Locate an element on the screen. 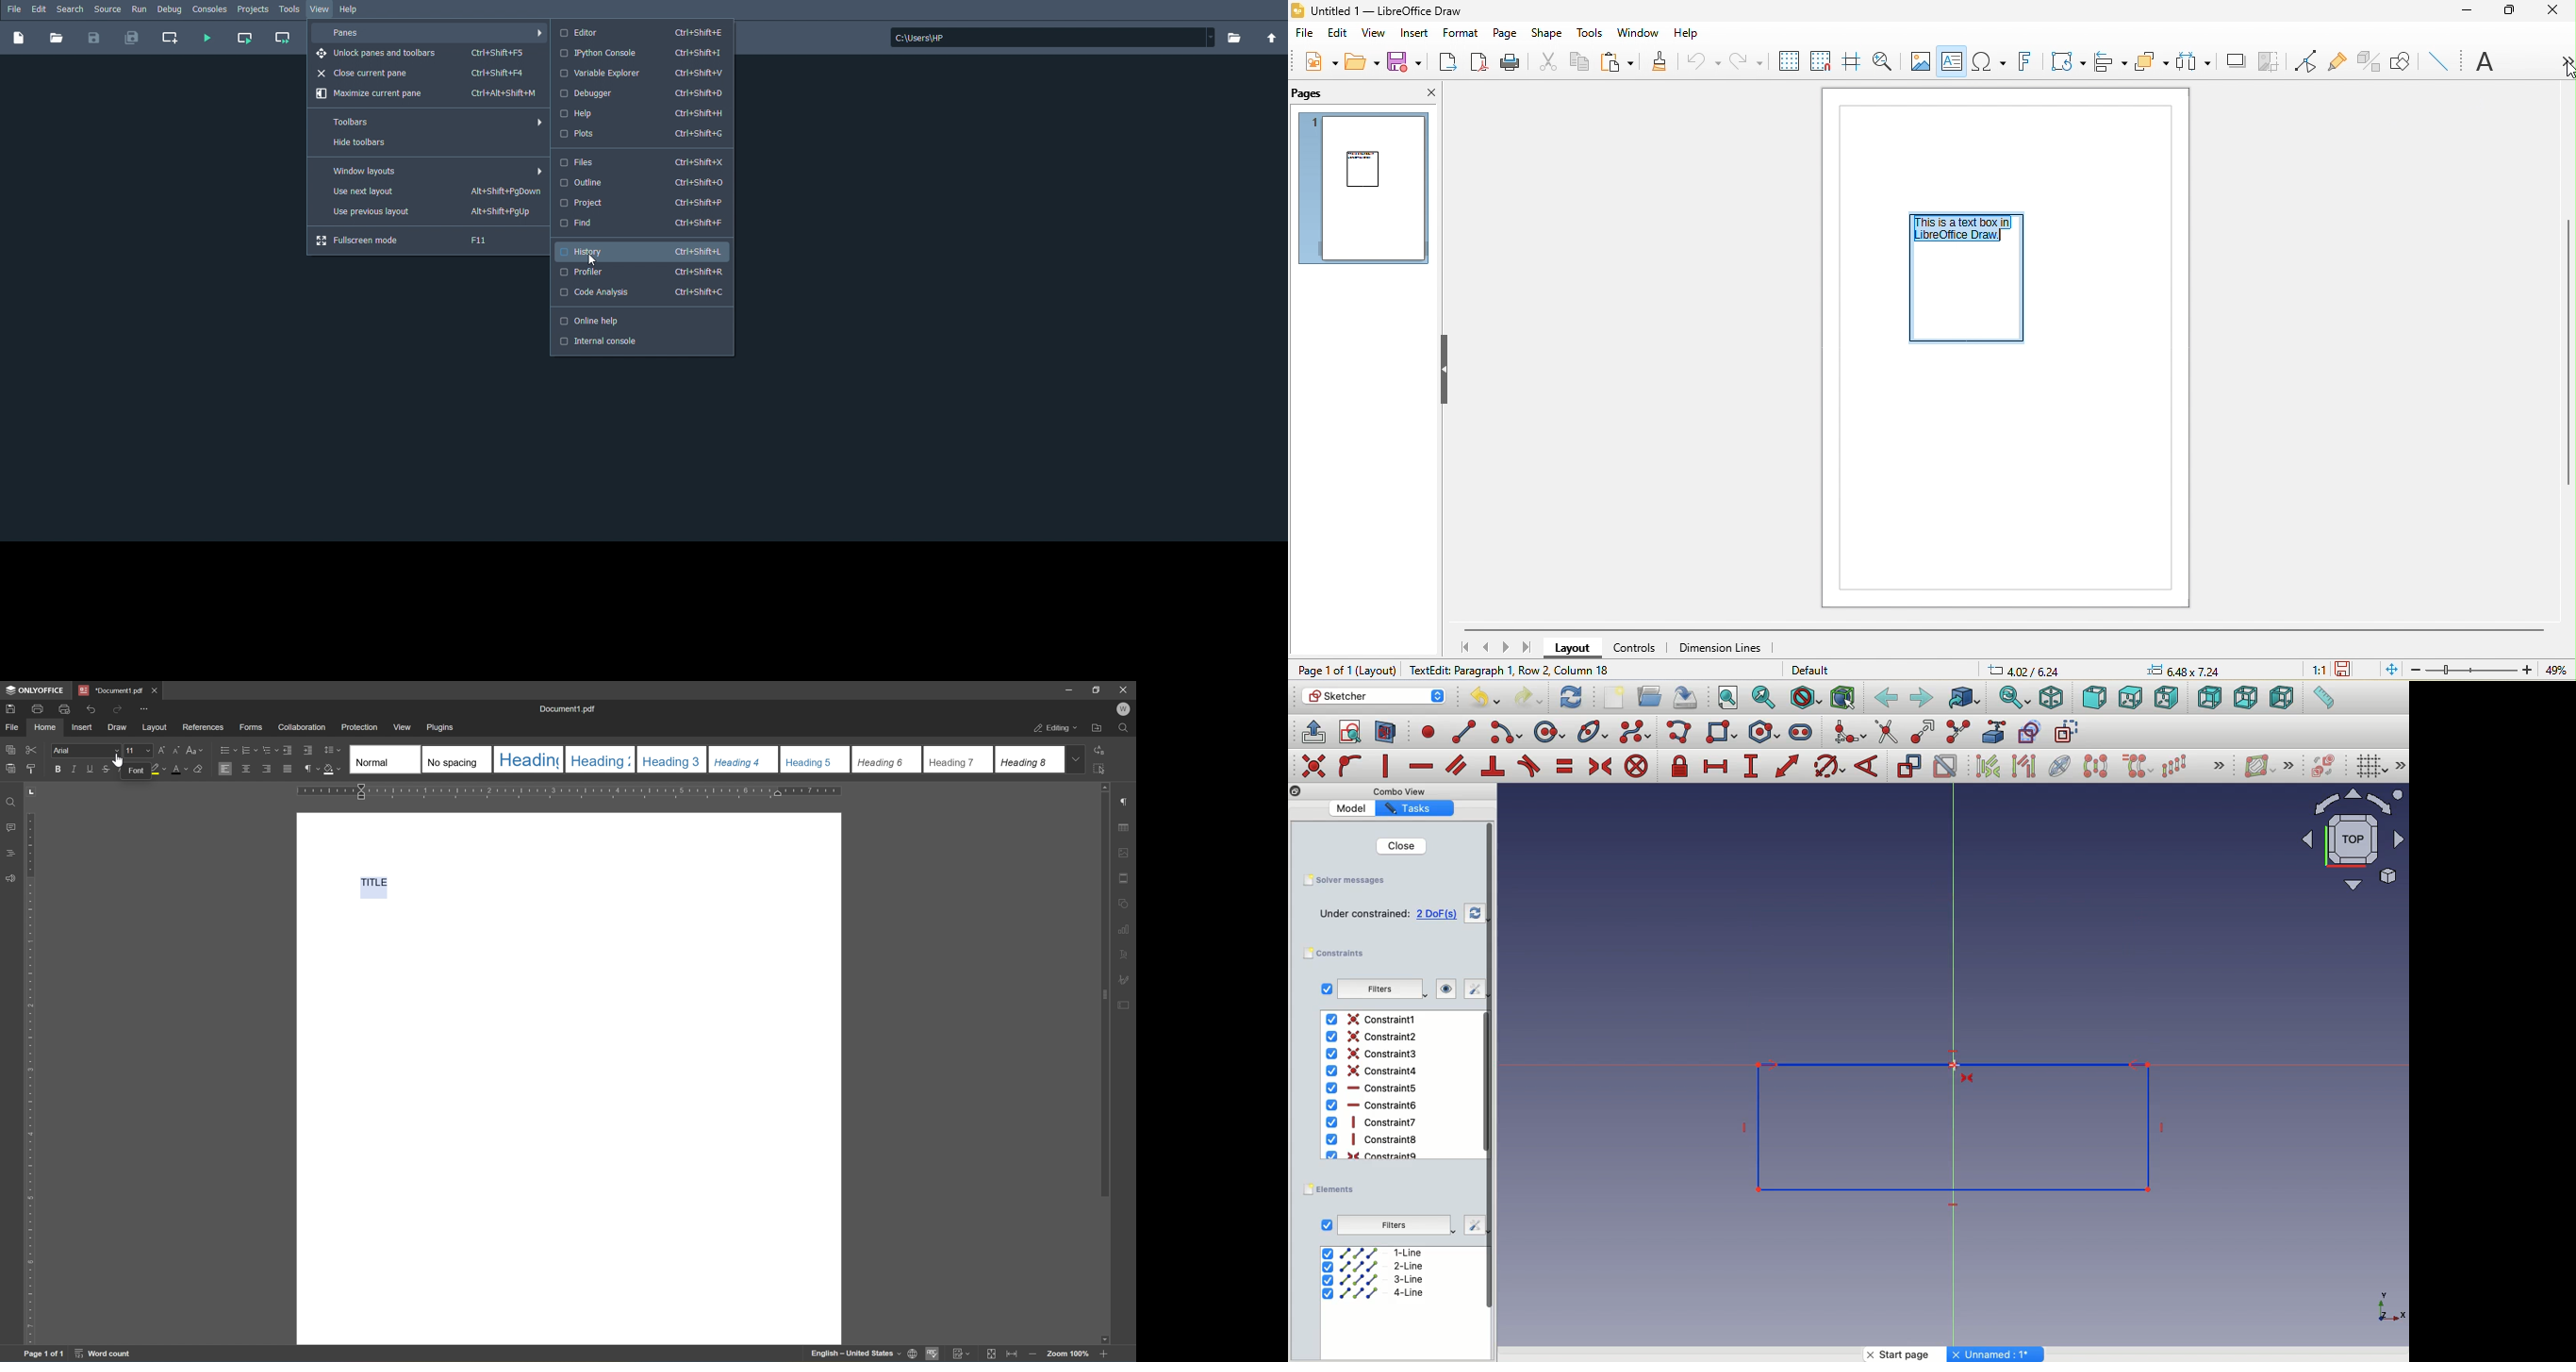 Image resolution: width=2576 pixels, height=1372 pixels. Save is located at coordinates (1684, 696).